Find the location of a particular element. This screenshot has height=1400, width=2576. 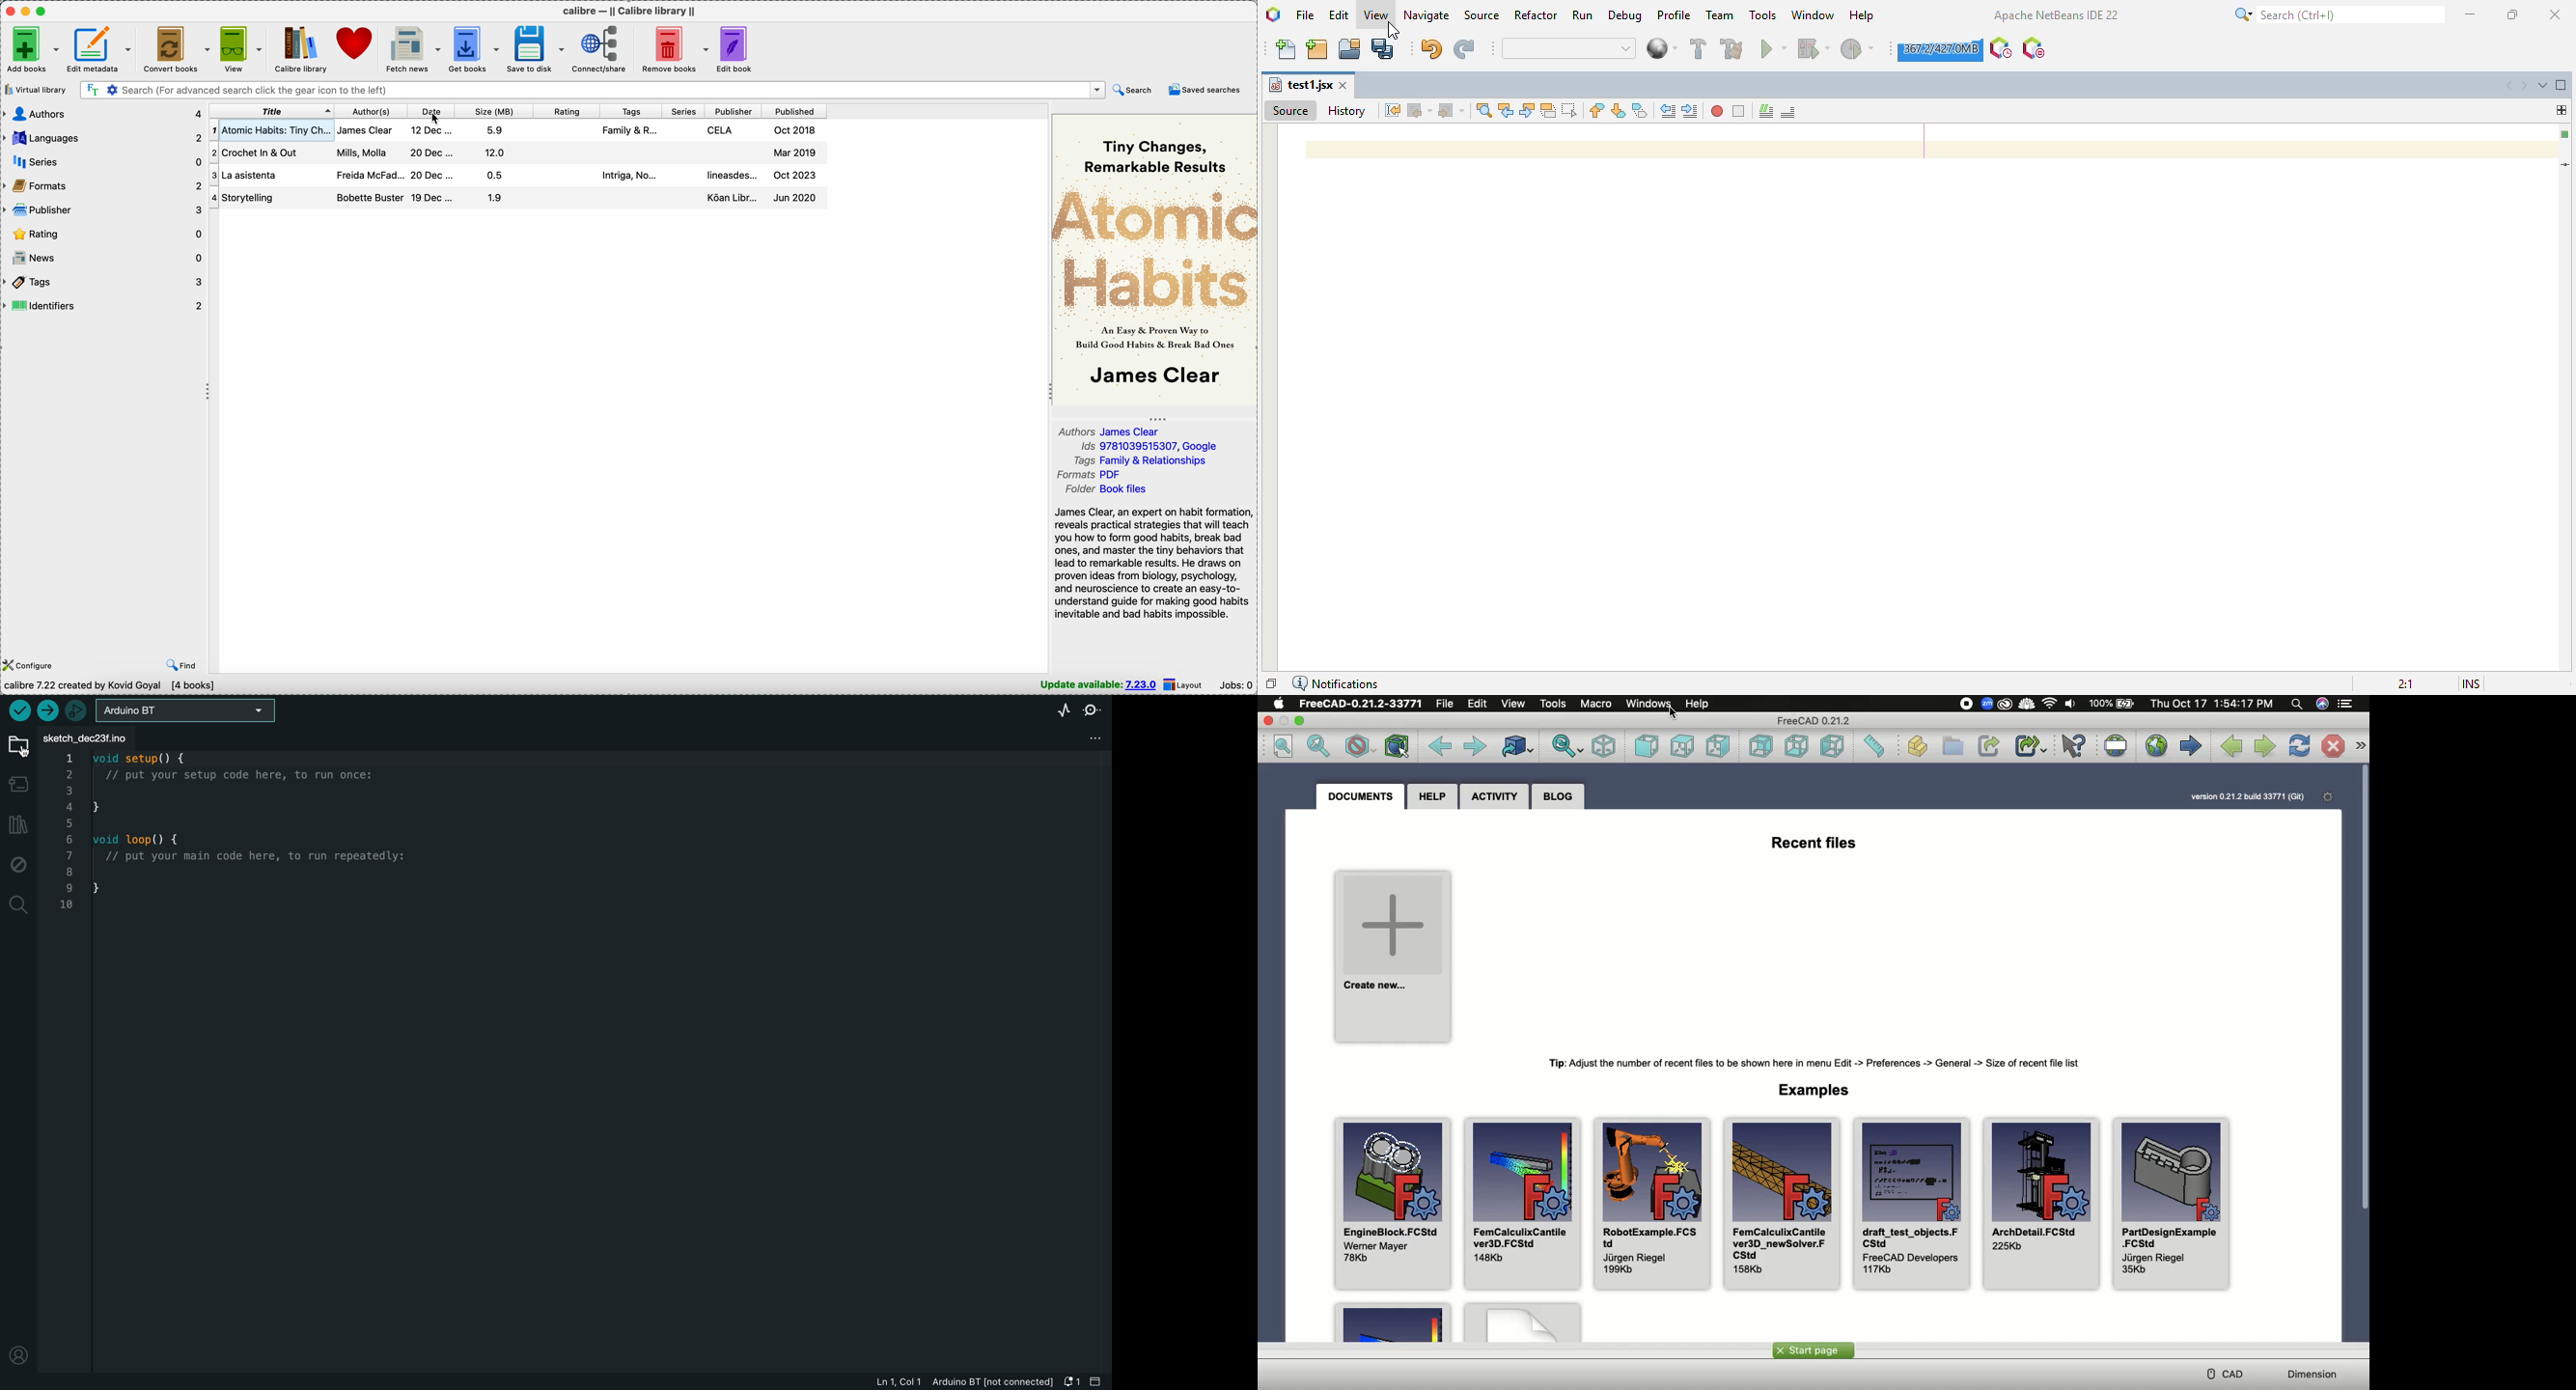

remove books is located at coordinates (674, 48).